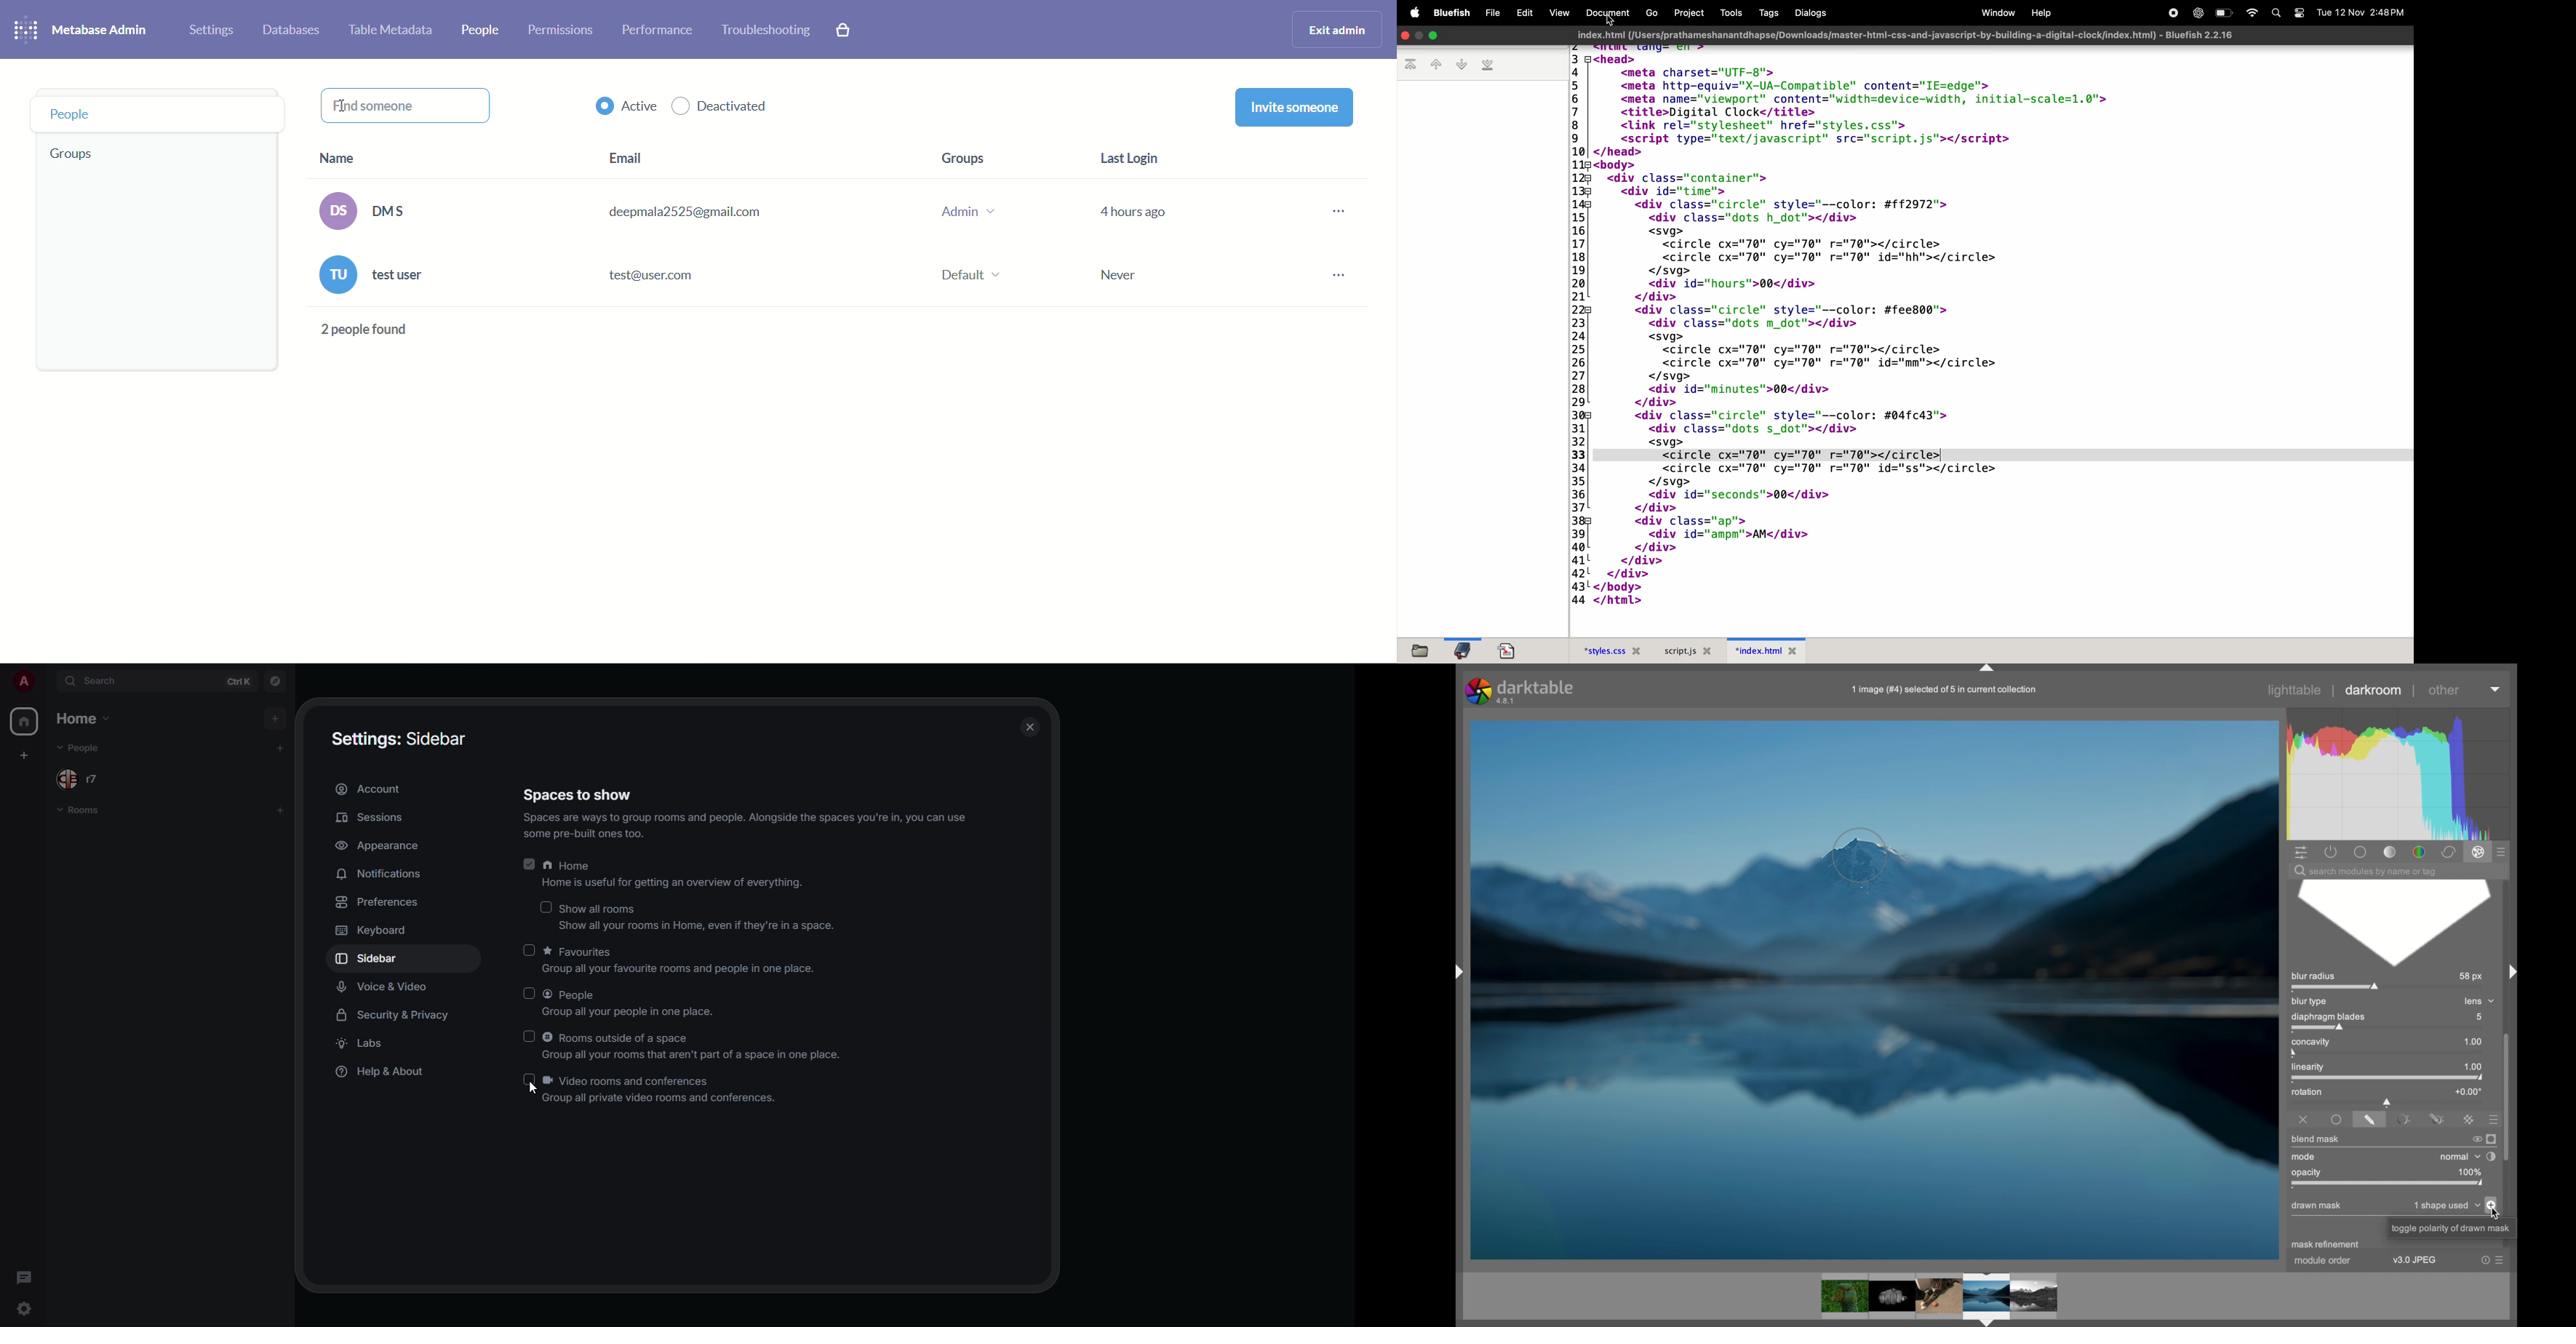 This screenshot has width=2576, height=1344. Describe the element at coordinates (24, 681) in the screenshot. I see `profile` at that location.